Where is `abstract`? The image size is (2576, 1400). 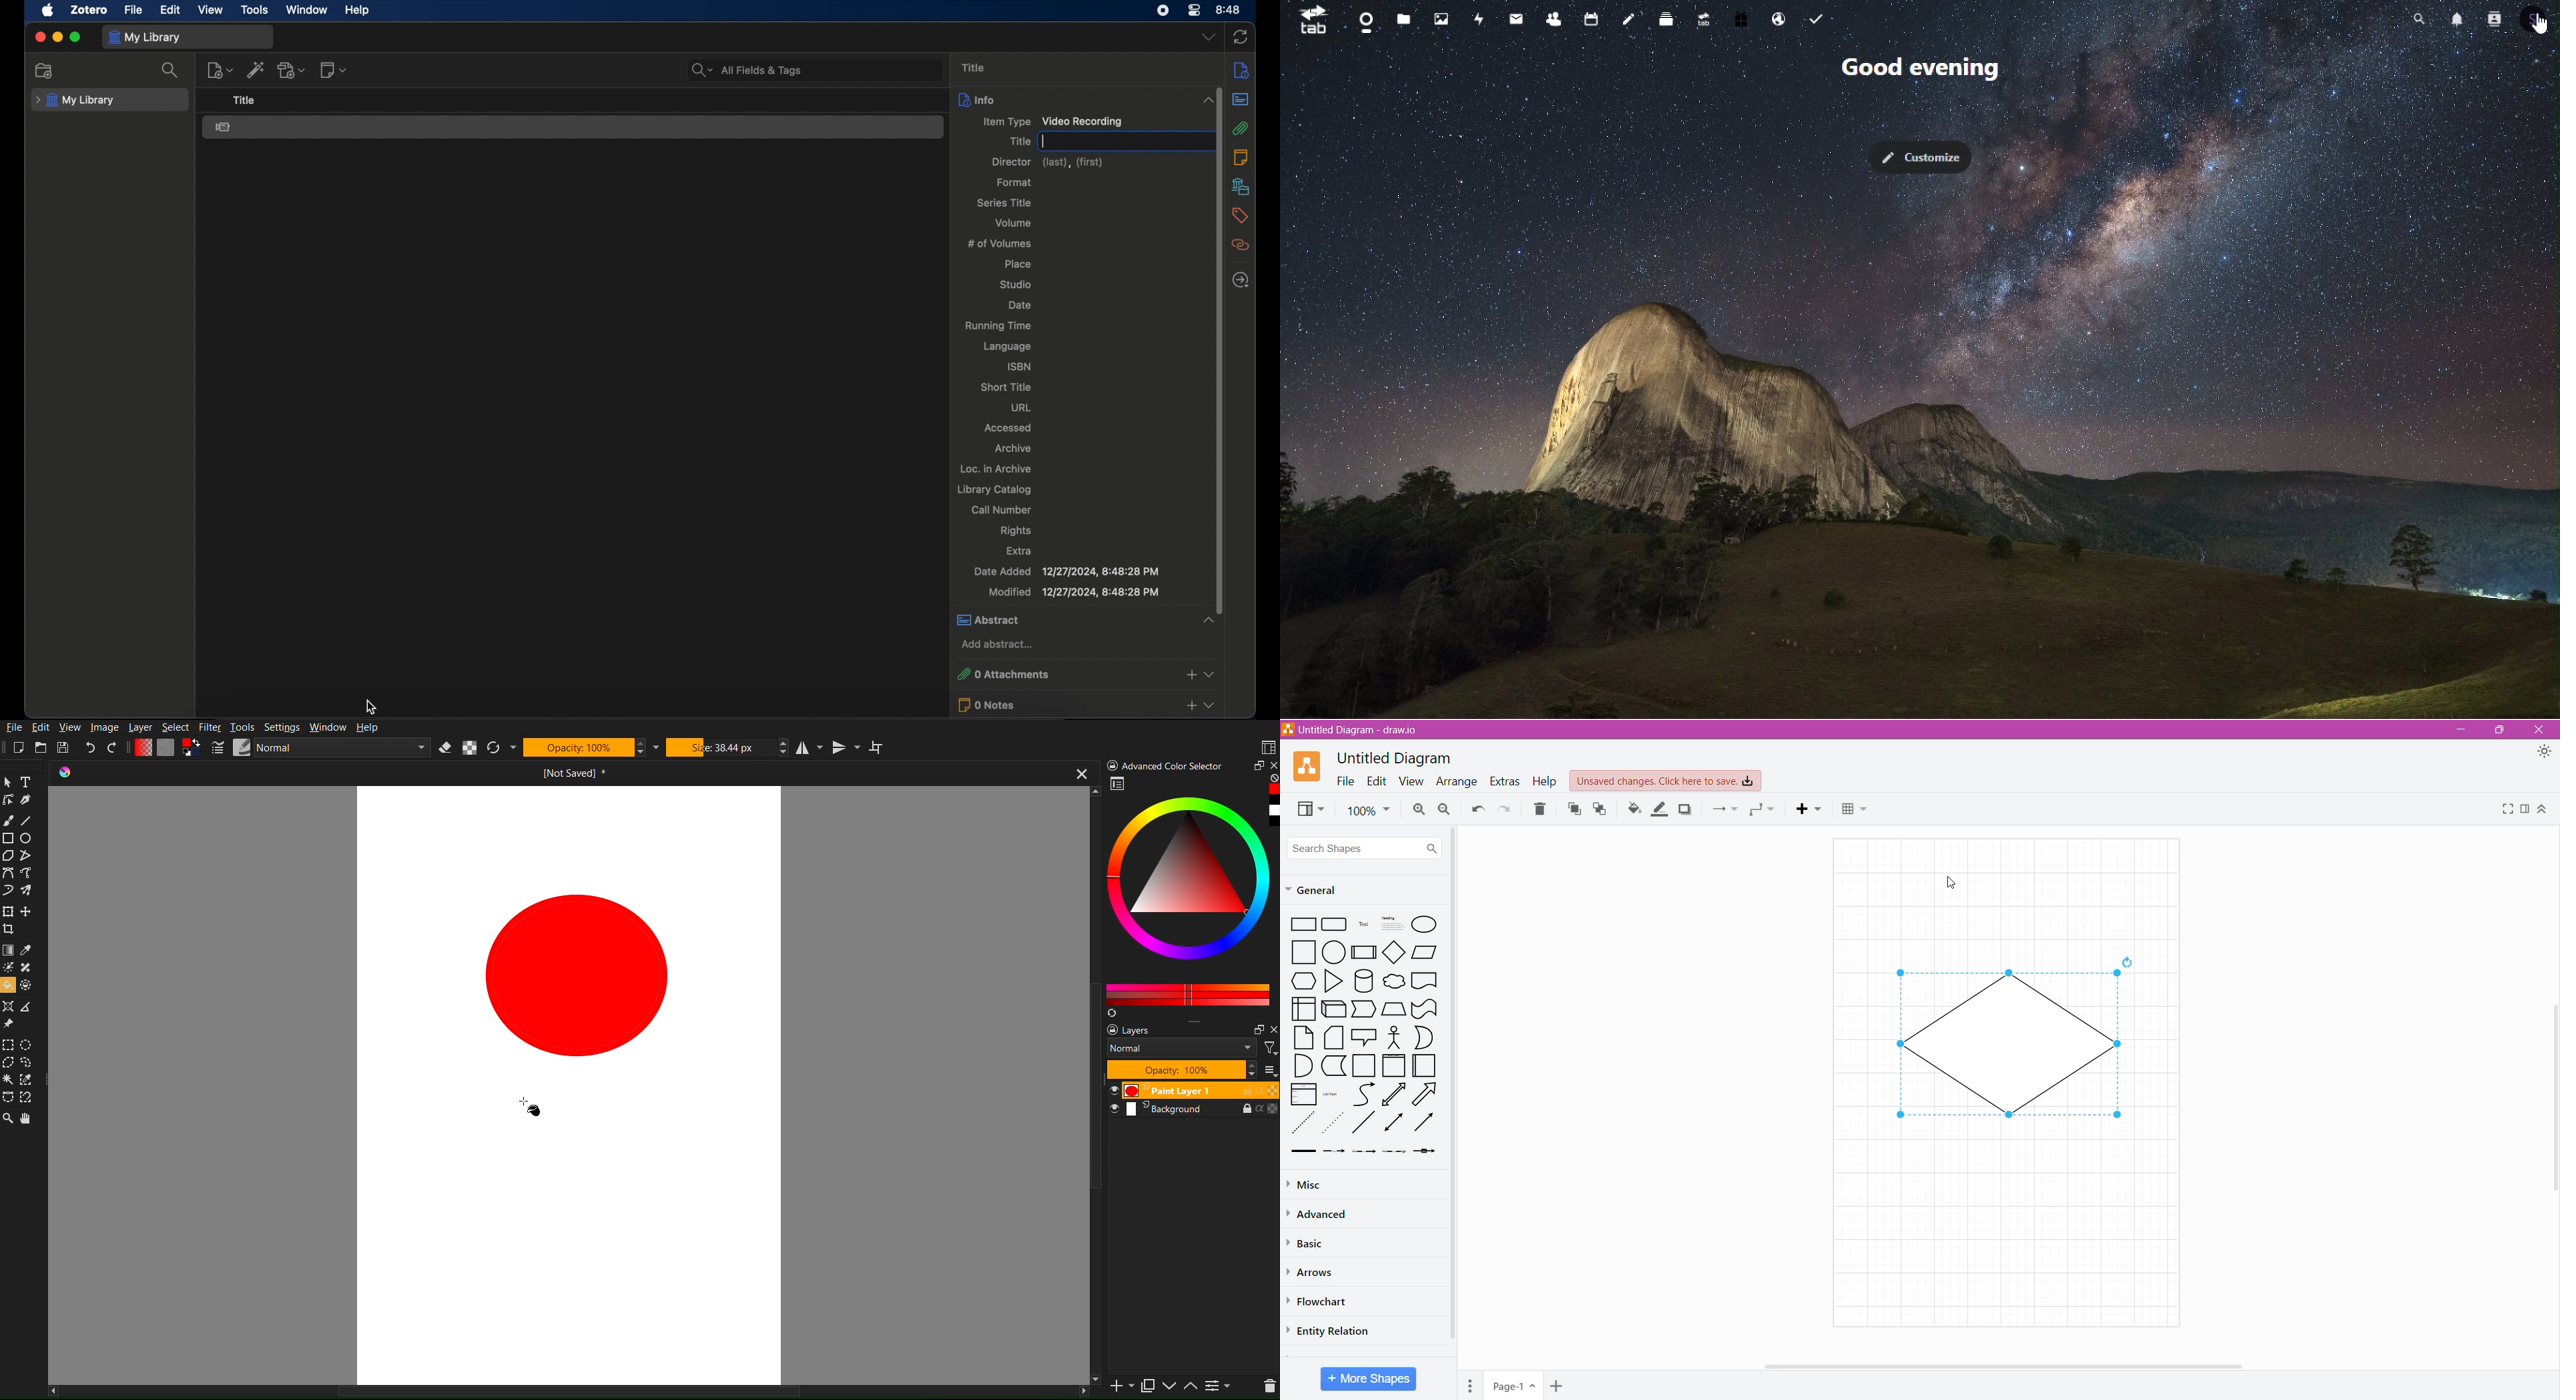
abstract is located at coordinates (1240, 99).